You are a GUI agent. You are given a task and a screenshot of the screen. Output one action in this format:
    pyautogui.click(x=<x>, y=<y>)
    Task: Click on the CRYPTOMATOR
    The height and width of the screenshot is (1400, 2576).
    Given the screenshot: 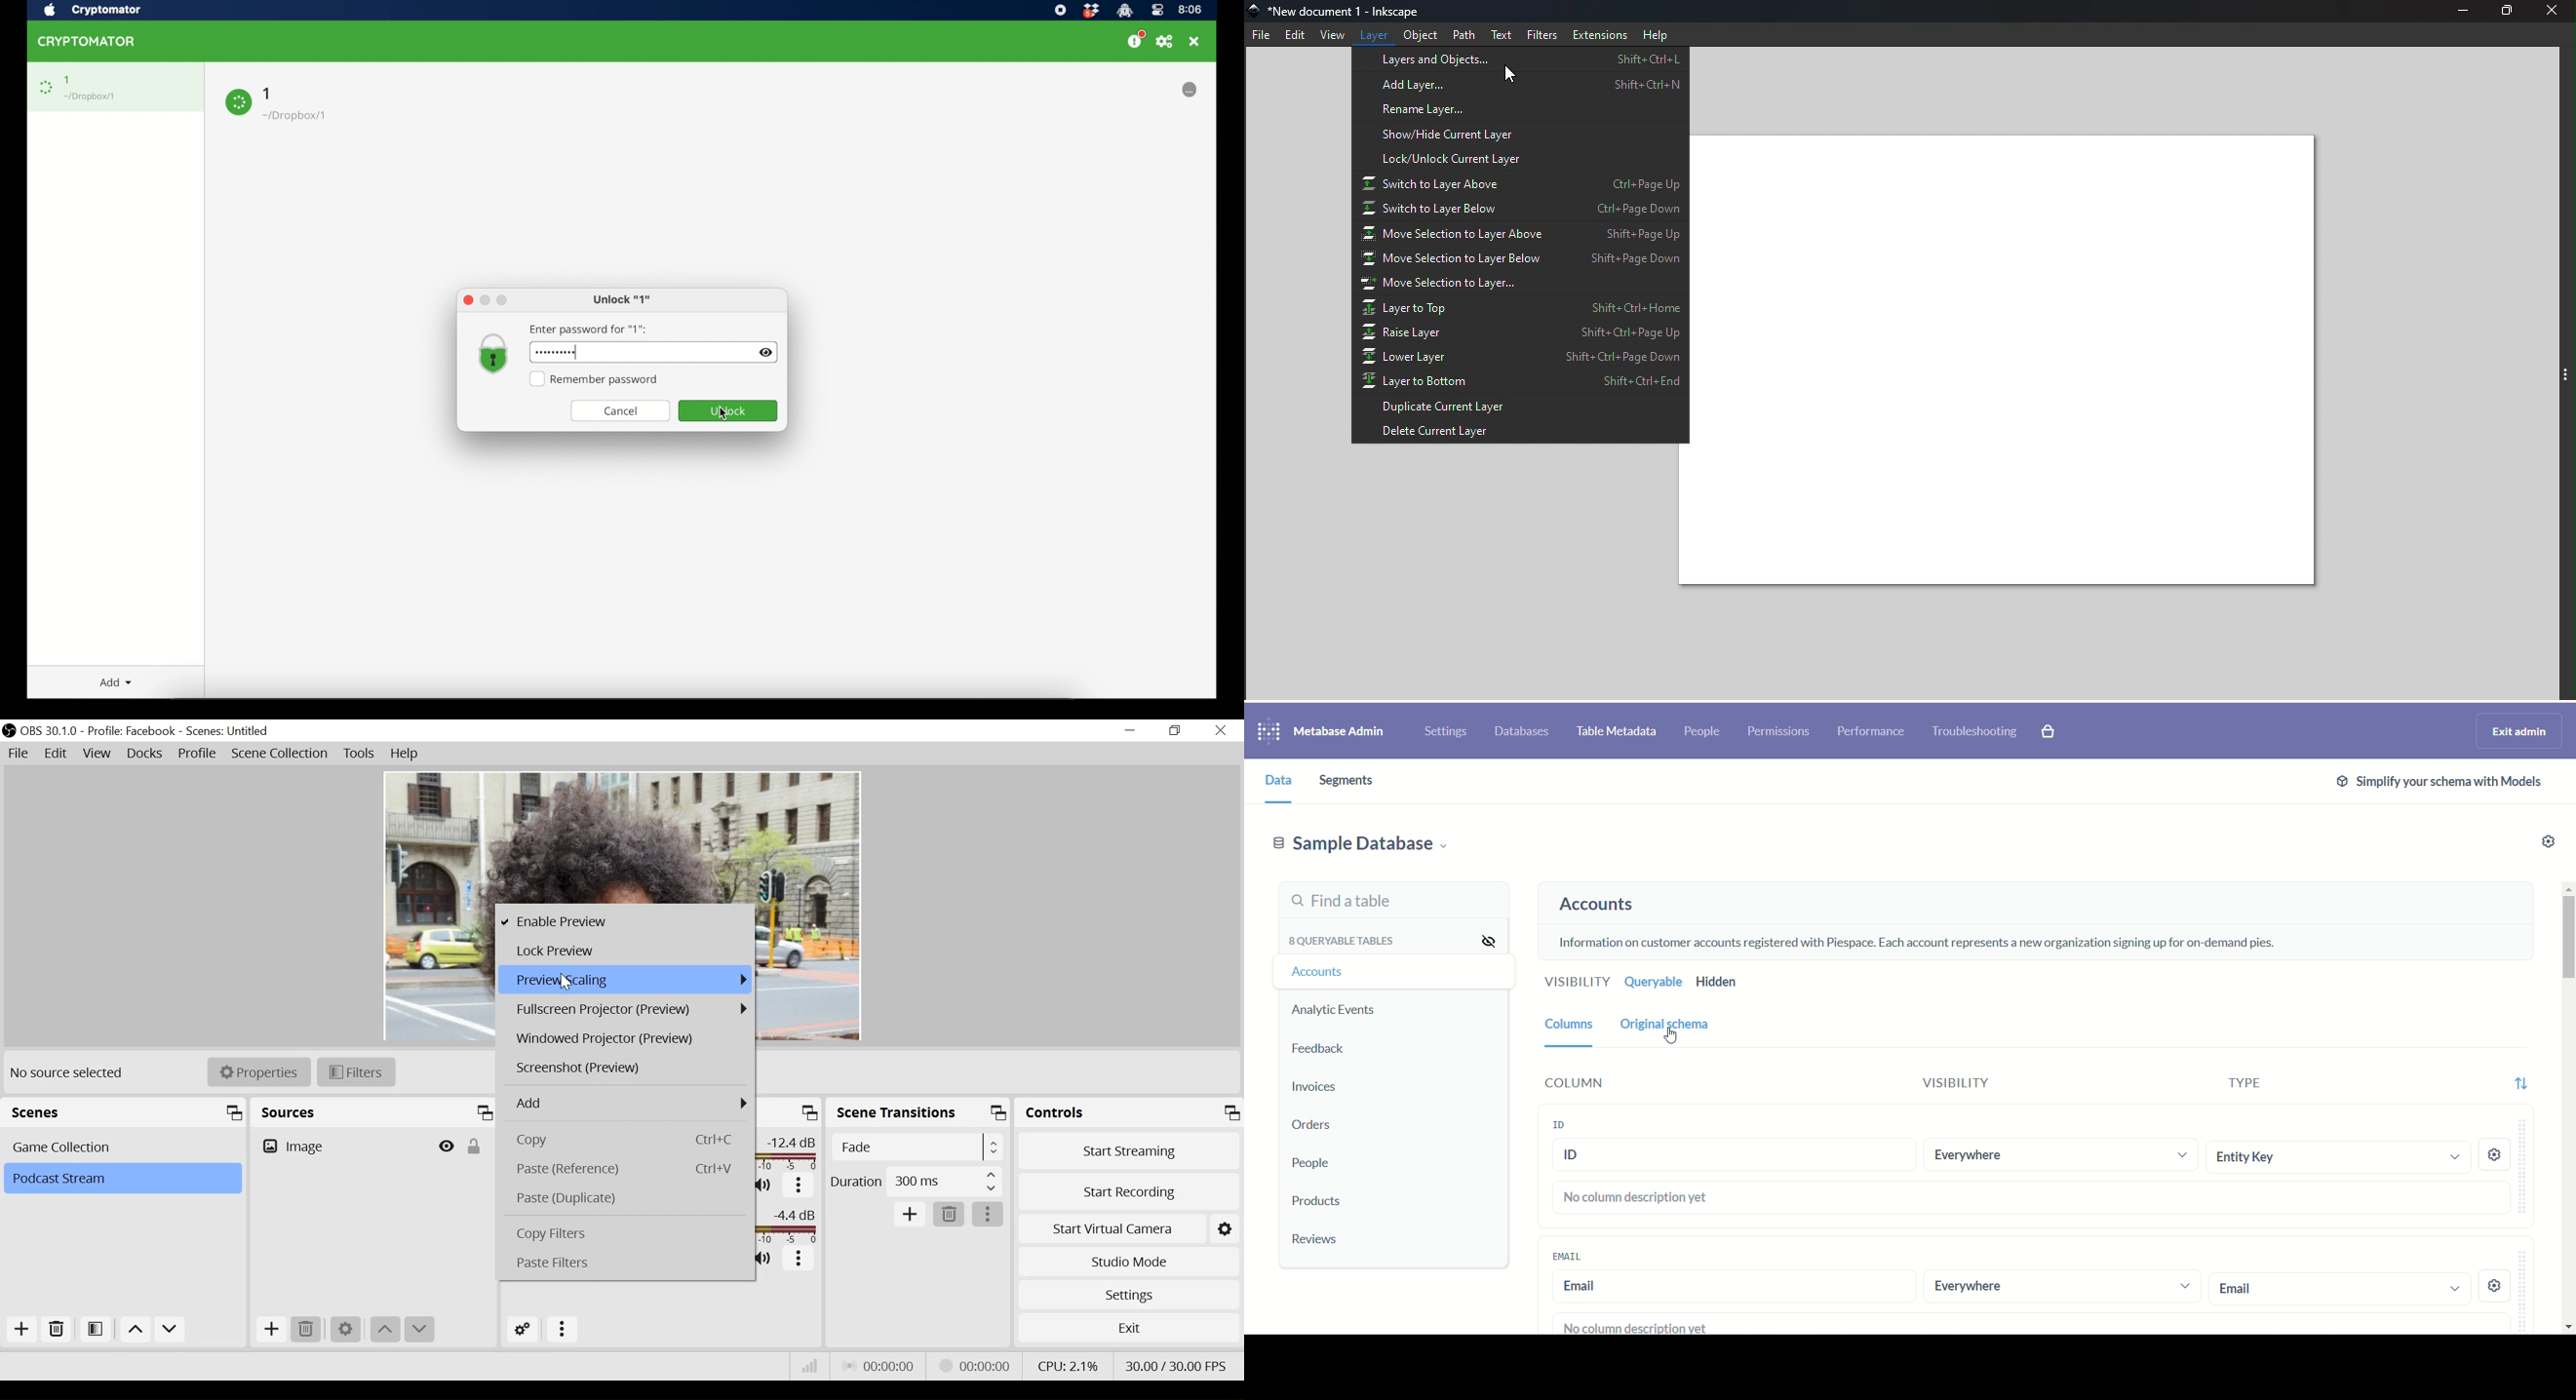 What is the action you would take?
    pyautogui.click(x=93, y=43)
    